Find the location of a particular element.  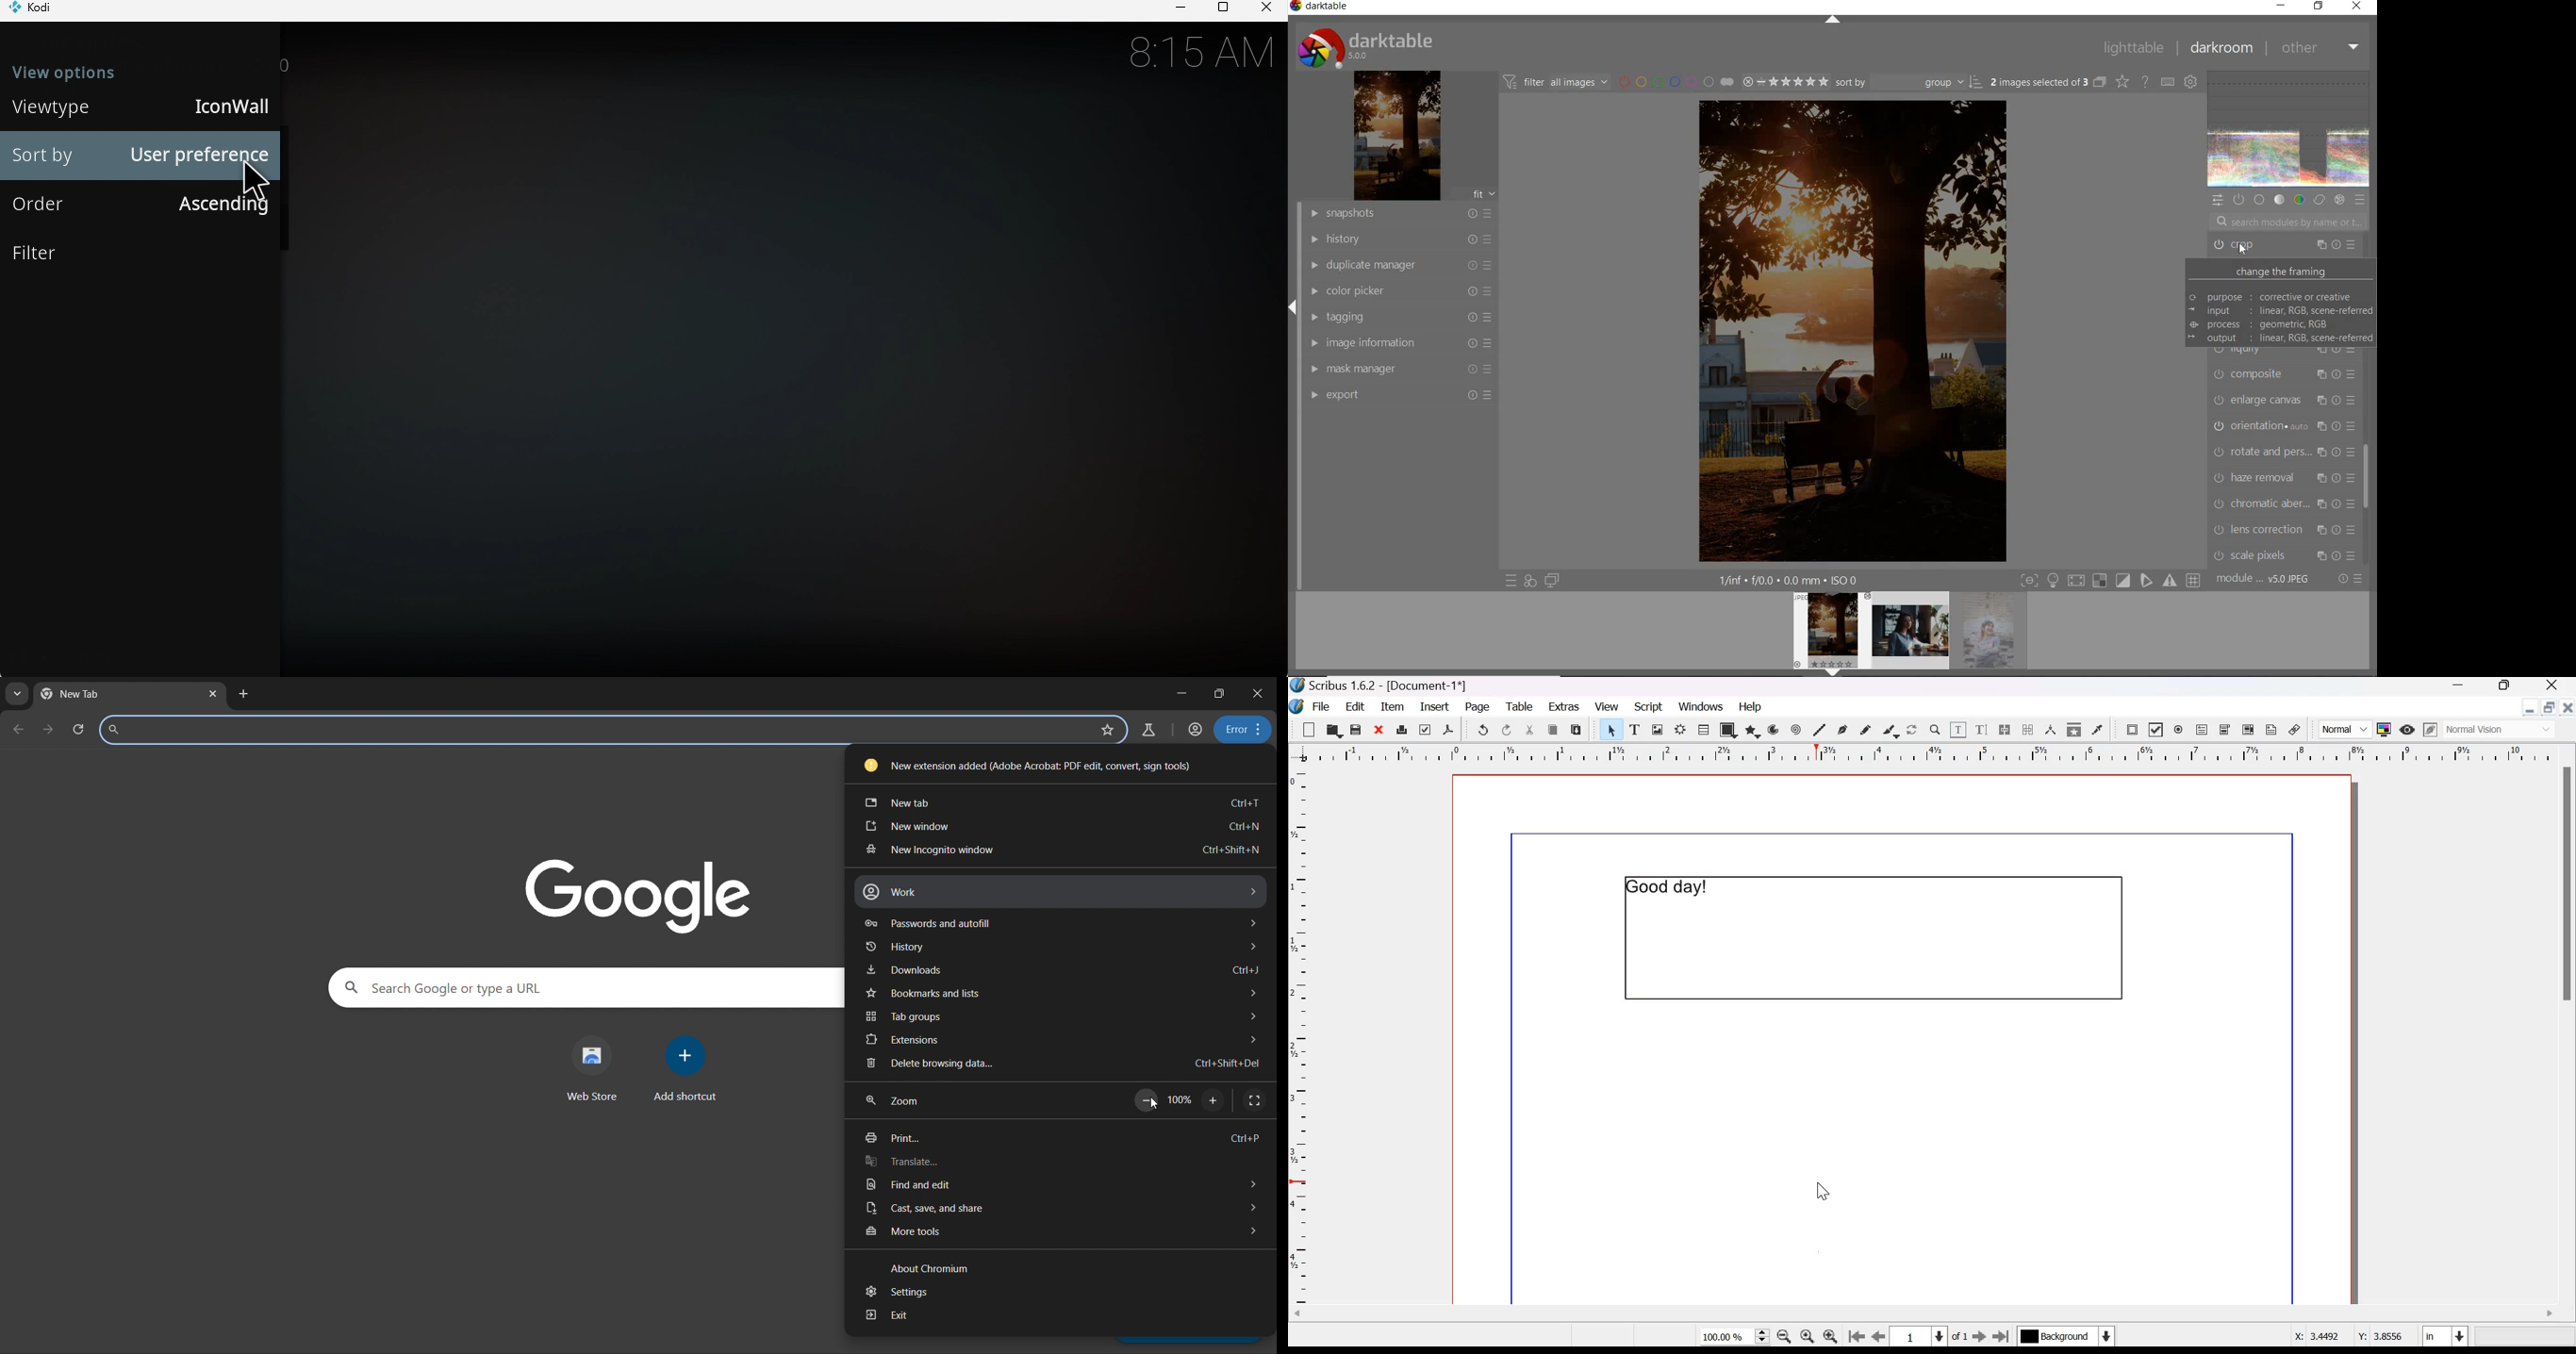

lens correction is located at coordinates (2287, 530).